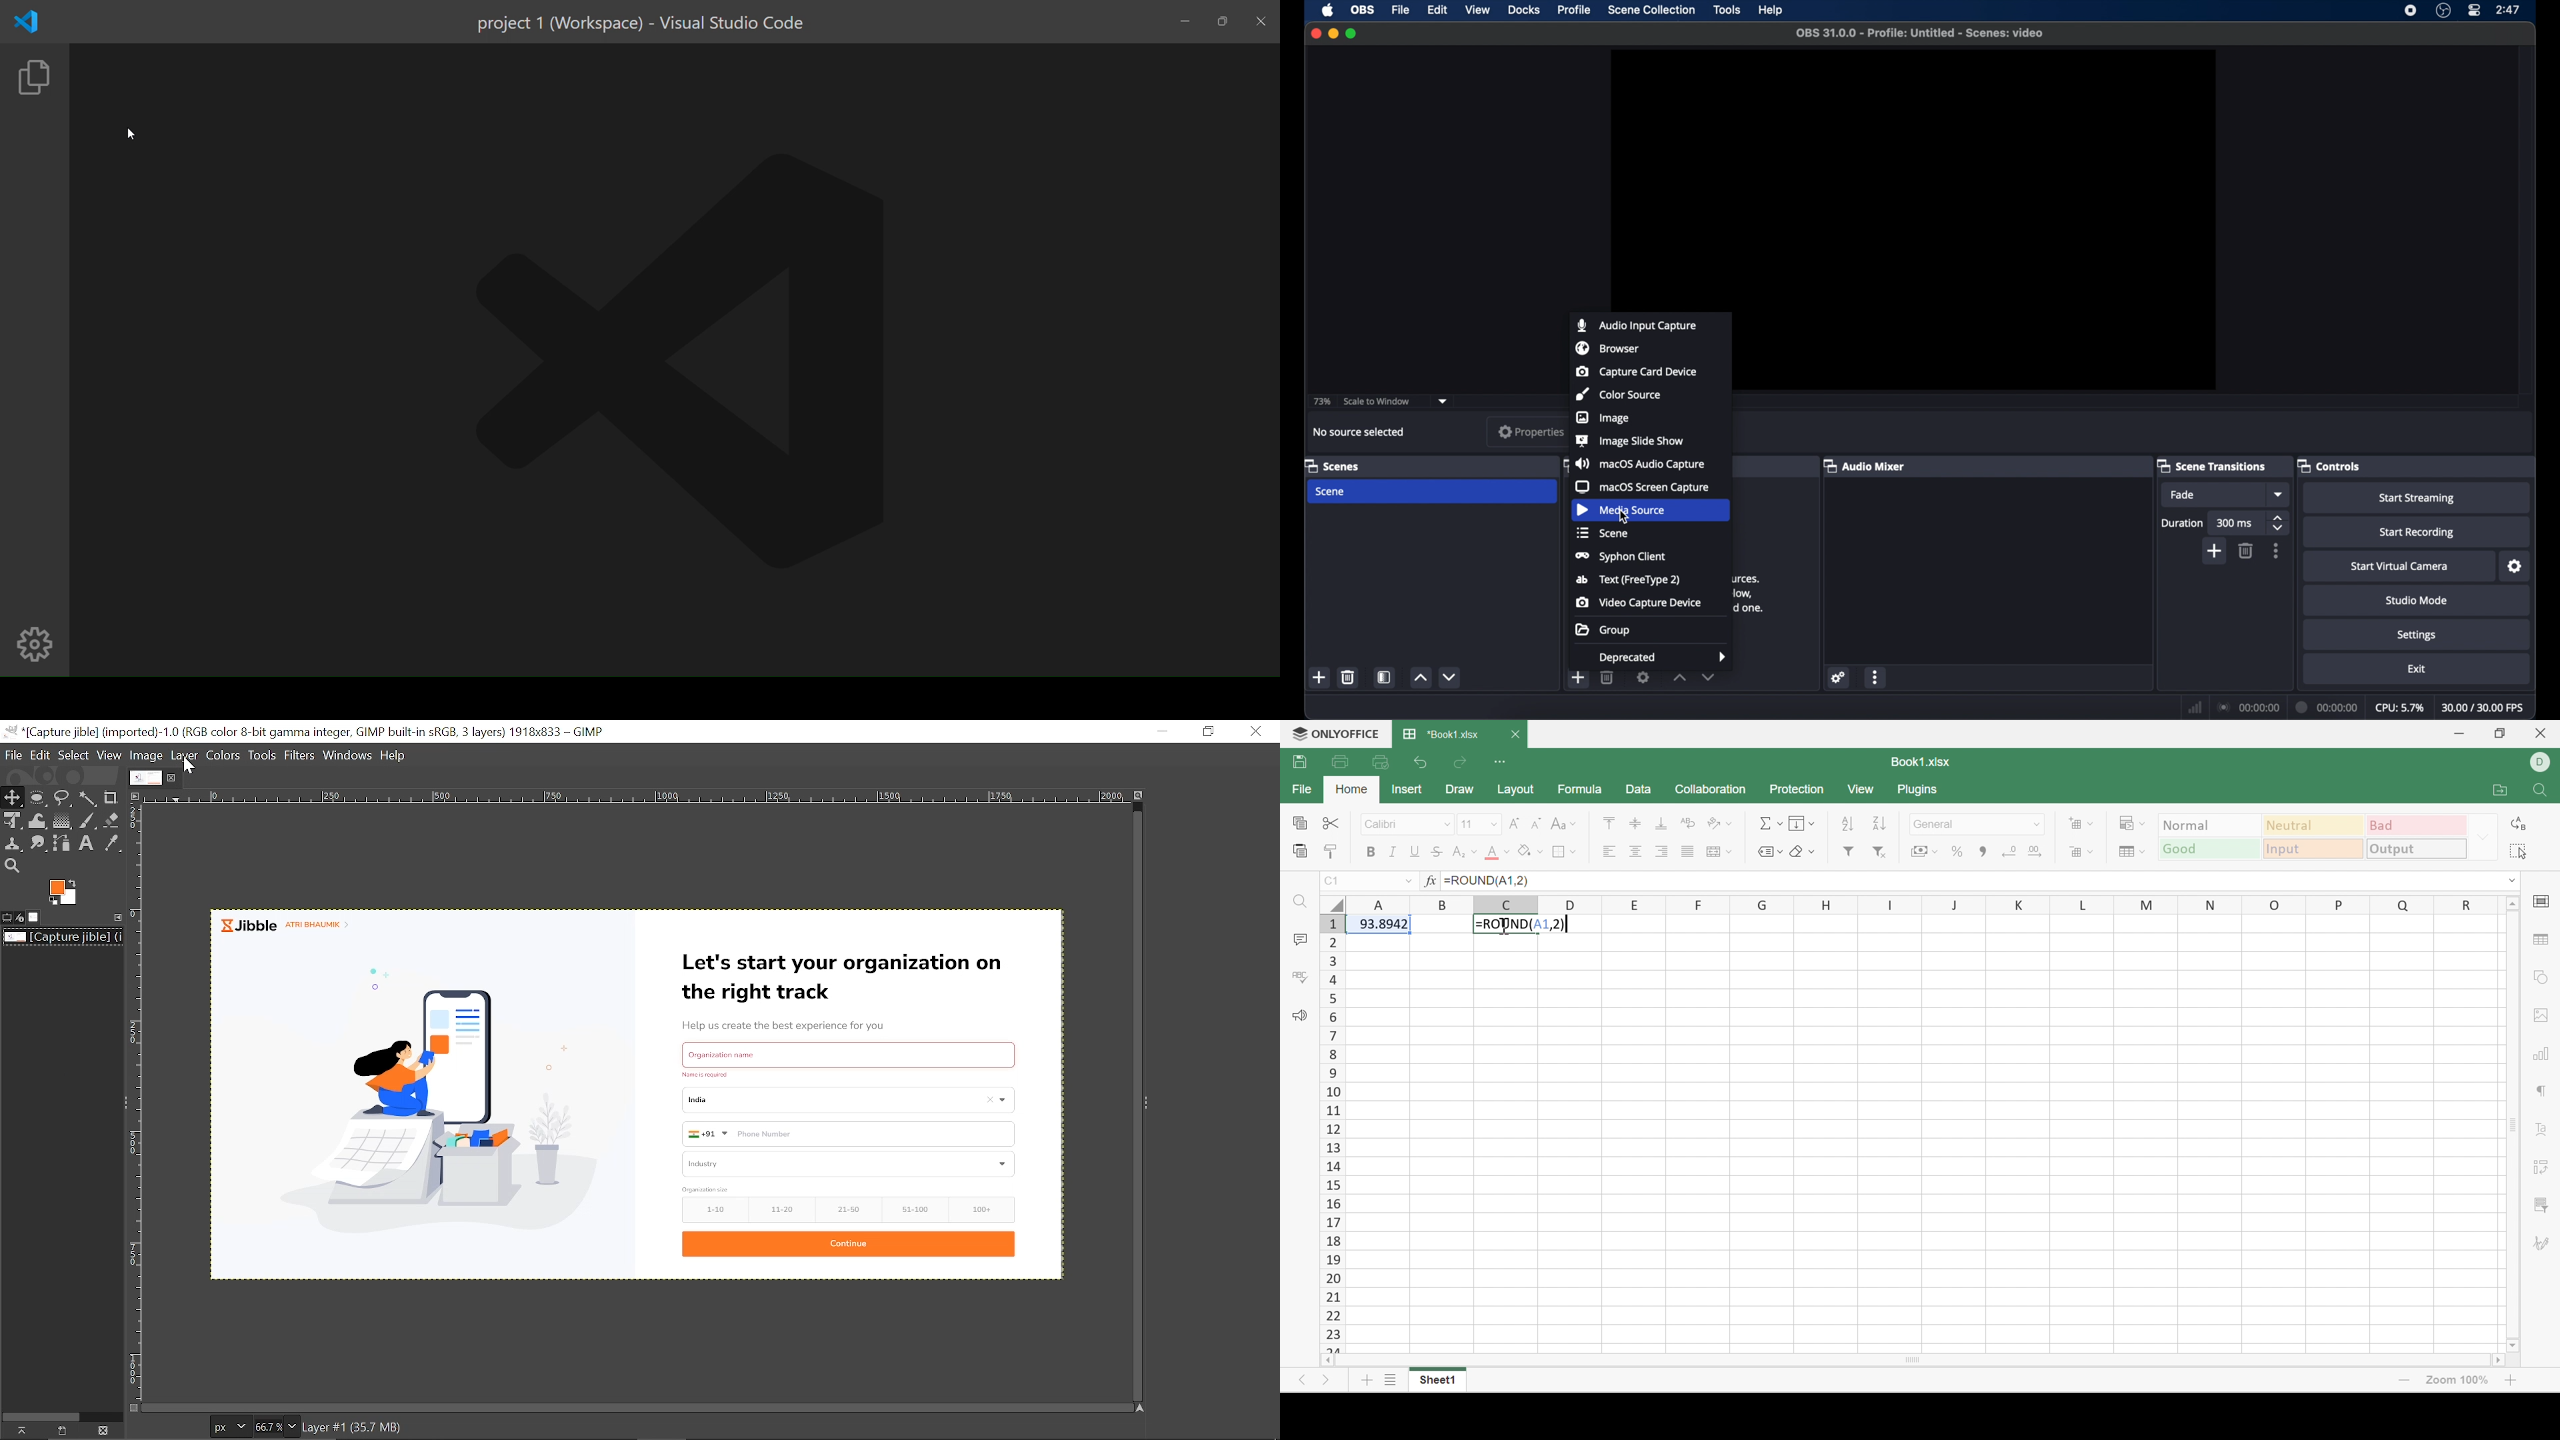 Image resolution: width=2576 pixels, height=1456 pixels. What do you see at coordinates (1466, 851) in the screenshot?
I see `Superscript / subscript` at bounding box center [1466, 851].